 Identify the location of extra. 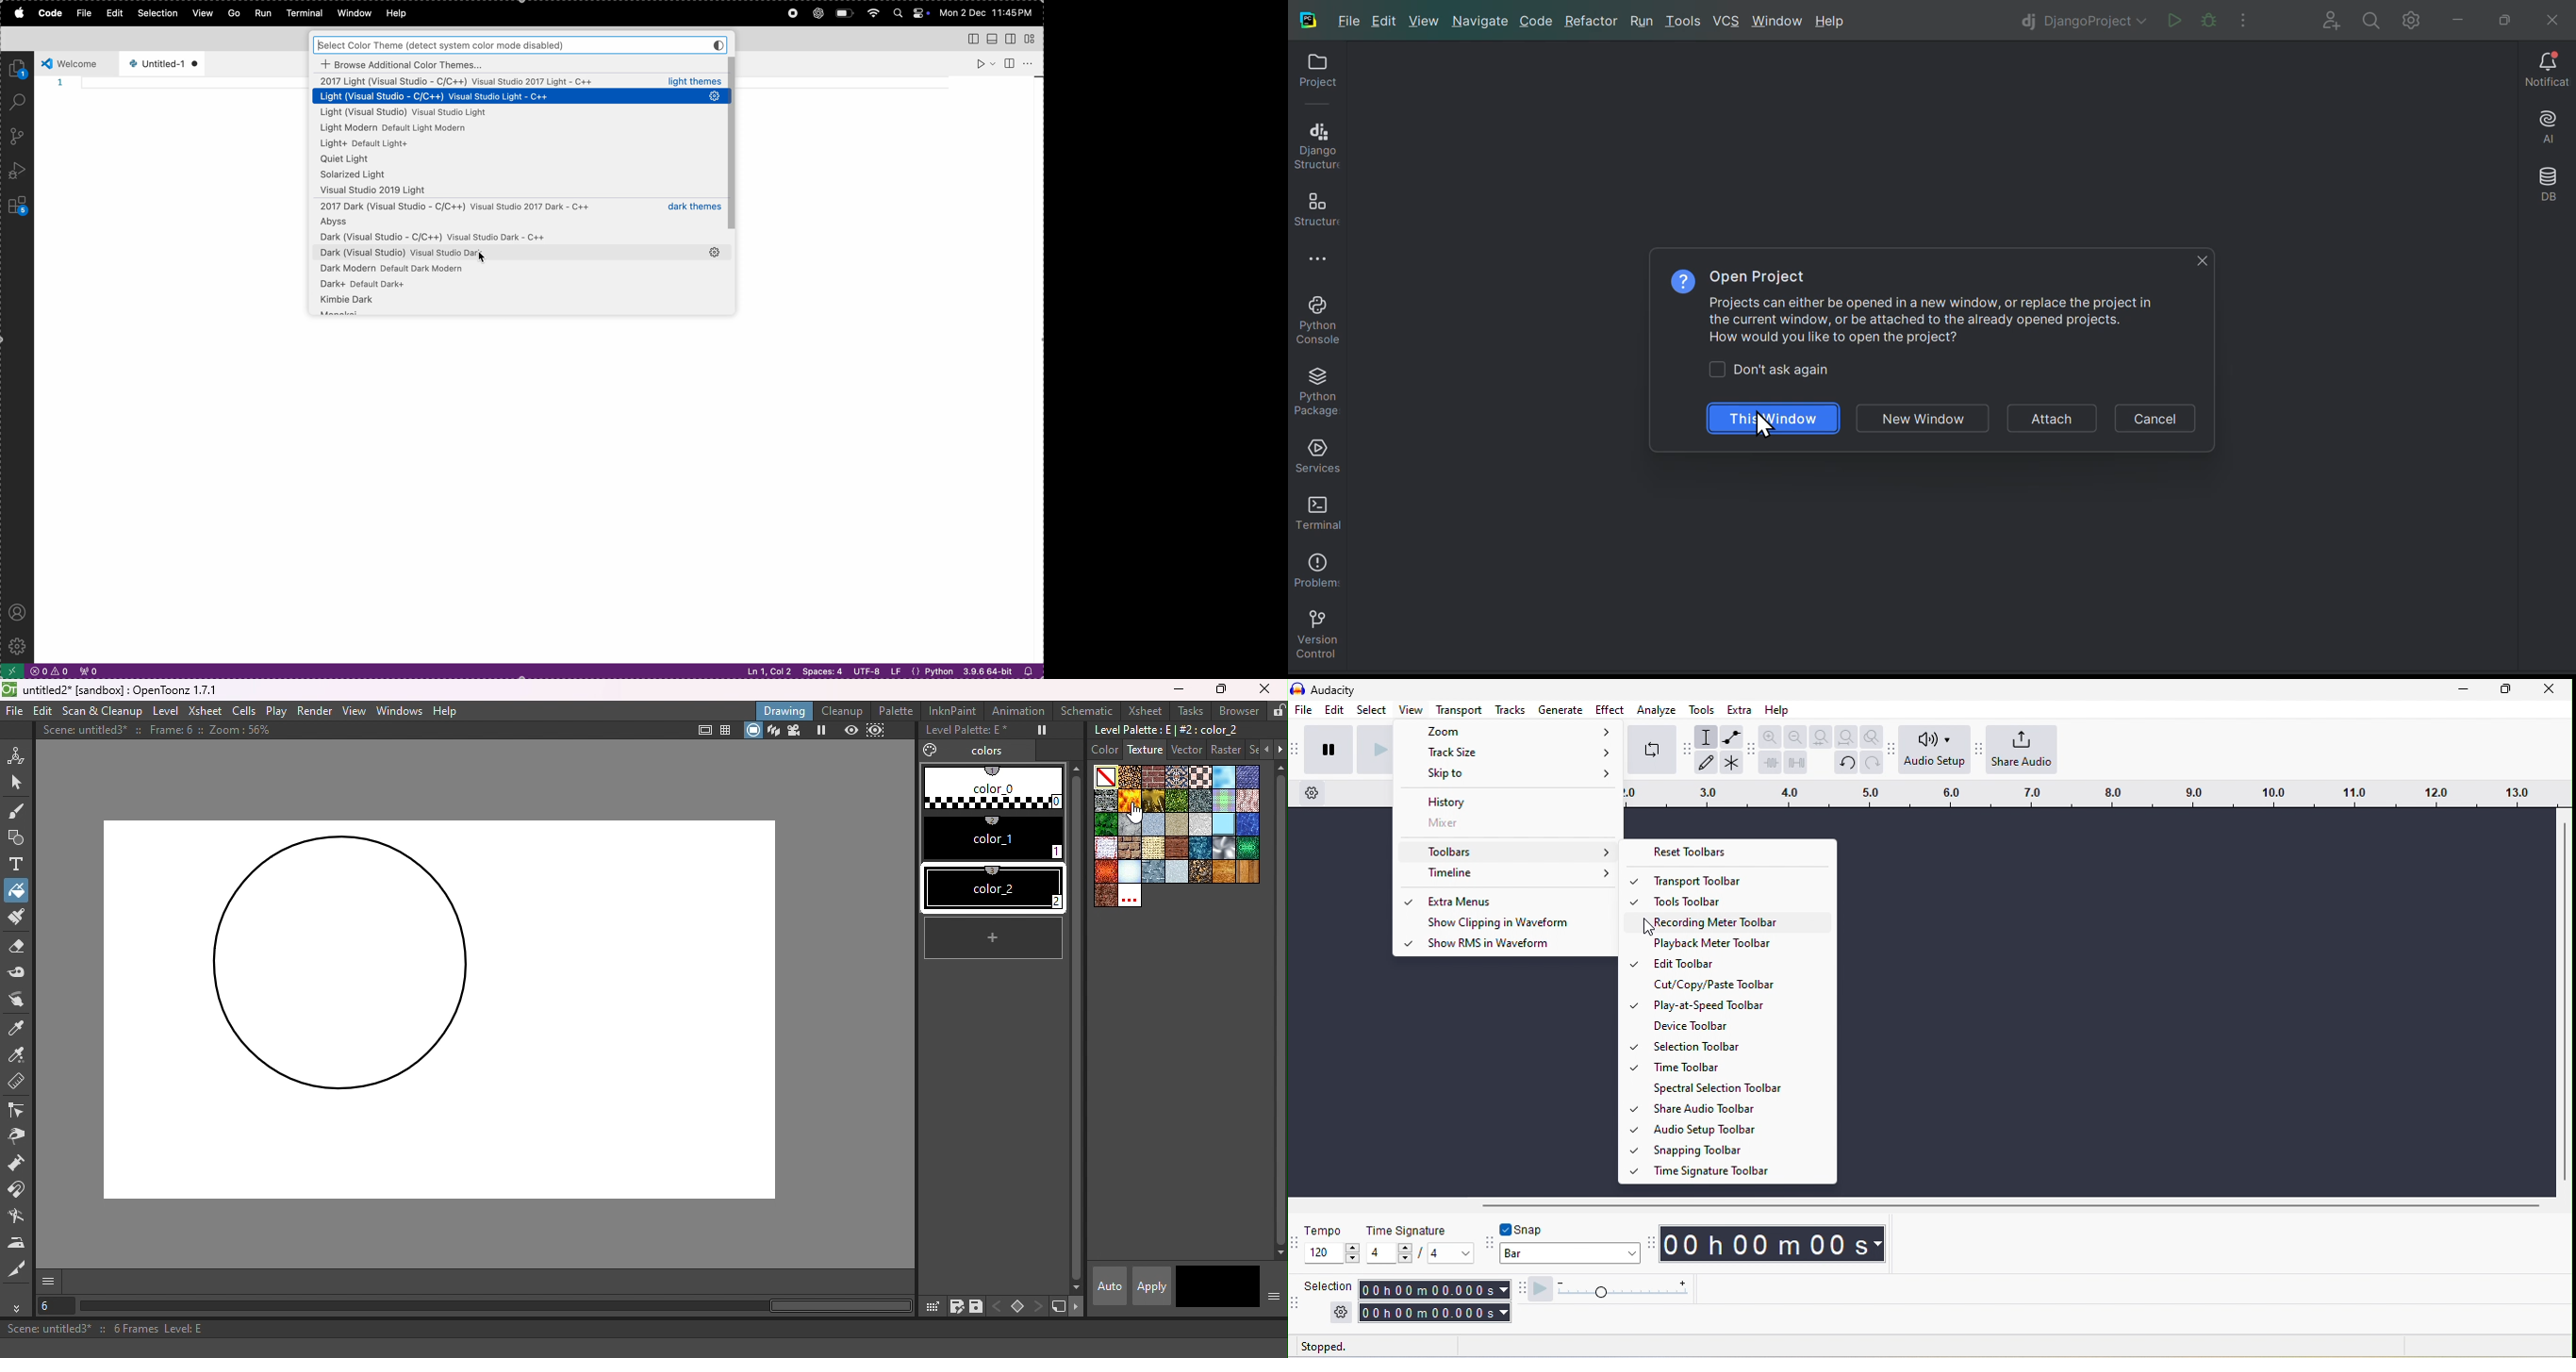
(1739, 709).